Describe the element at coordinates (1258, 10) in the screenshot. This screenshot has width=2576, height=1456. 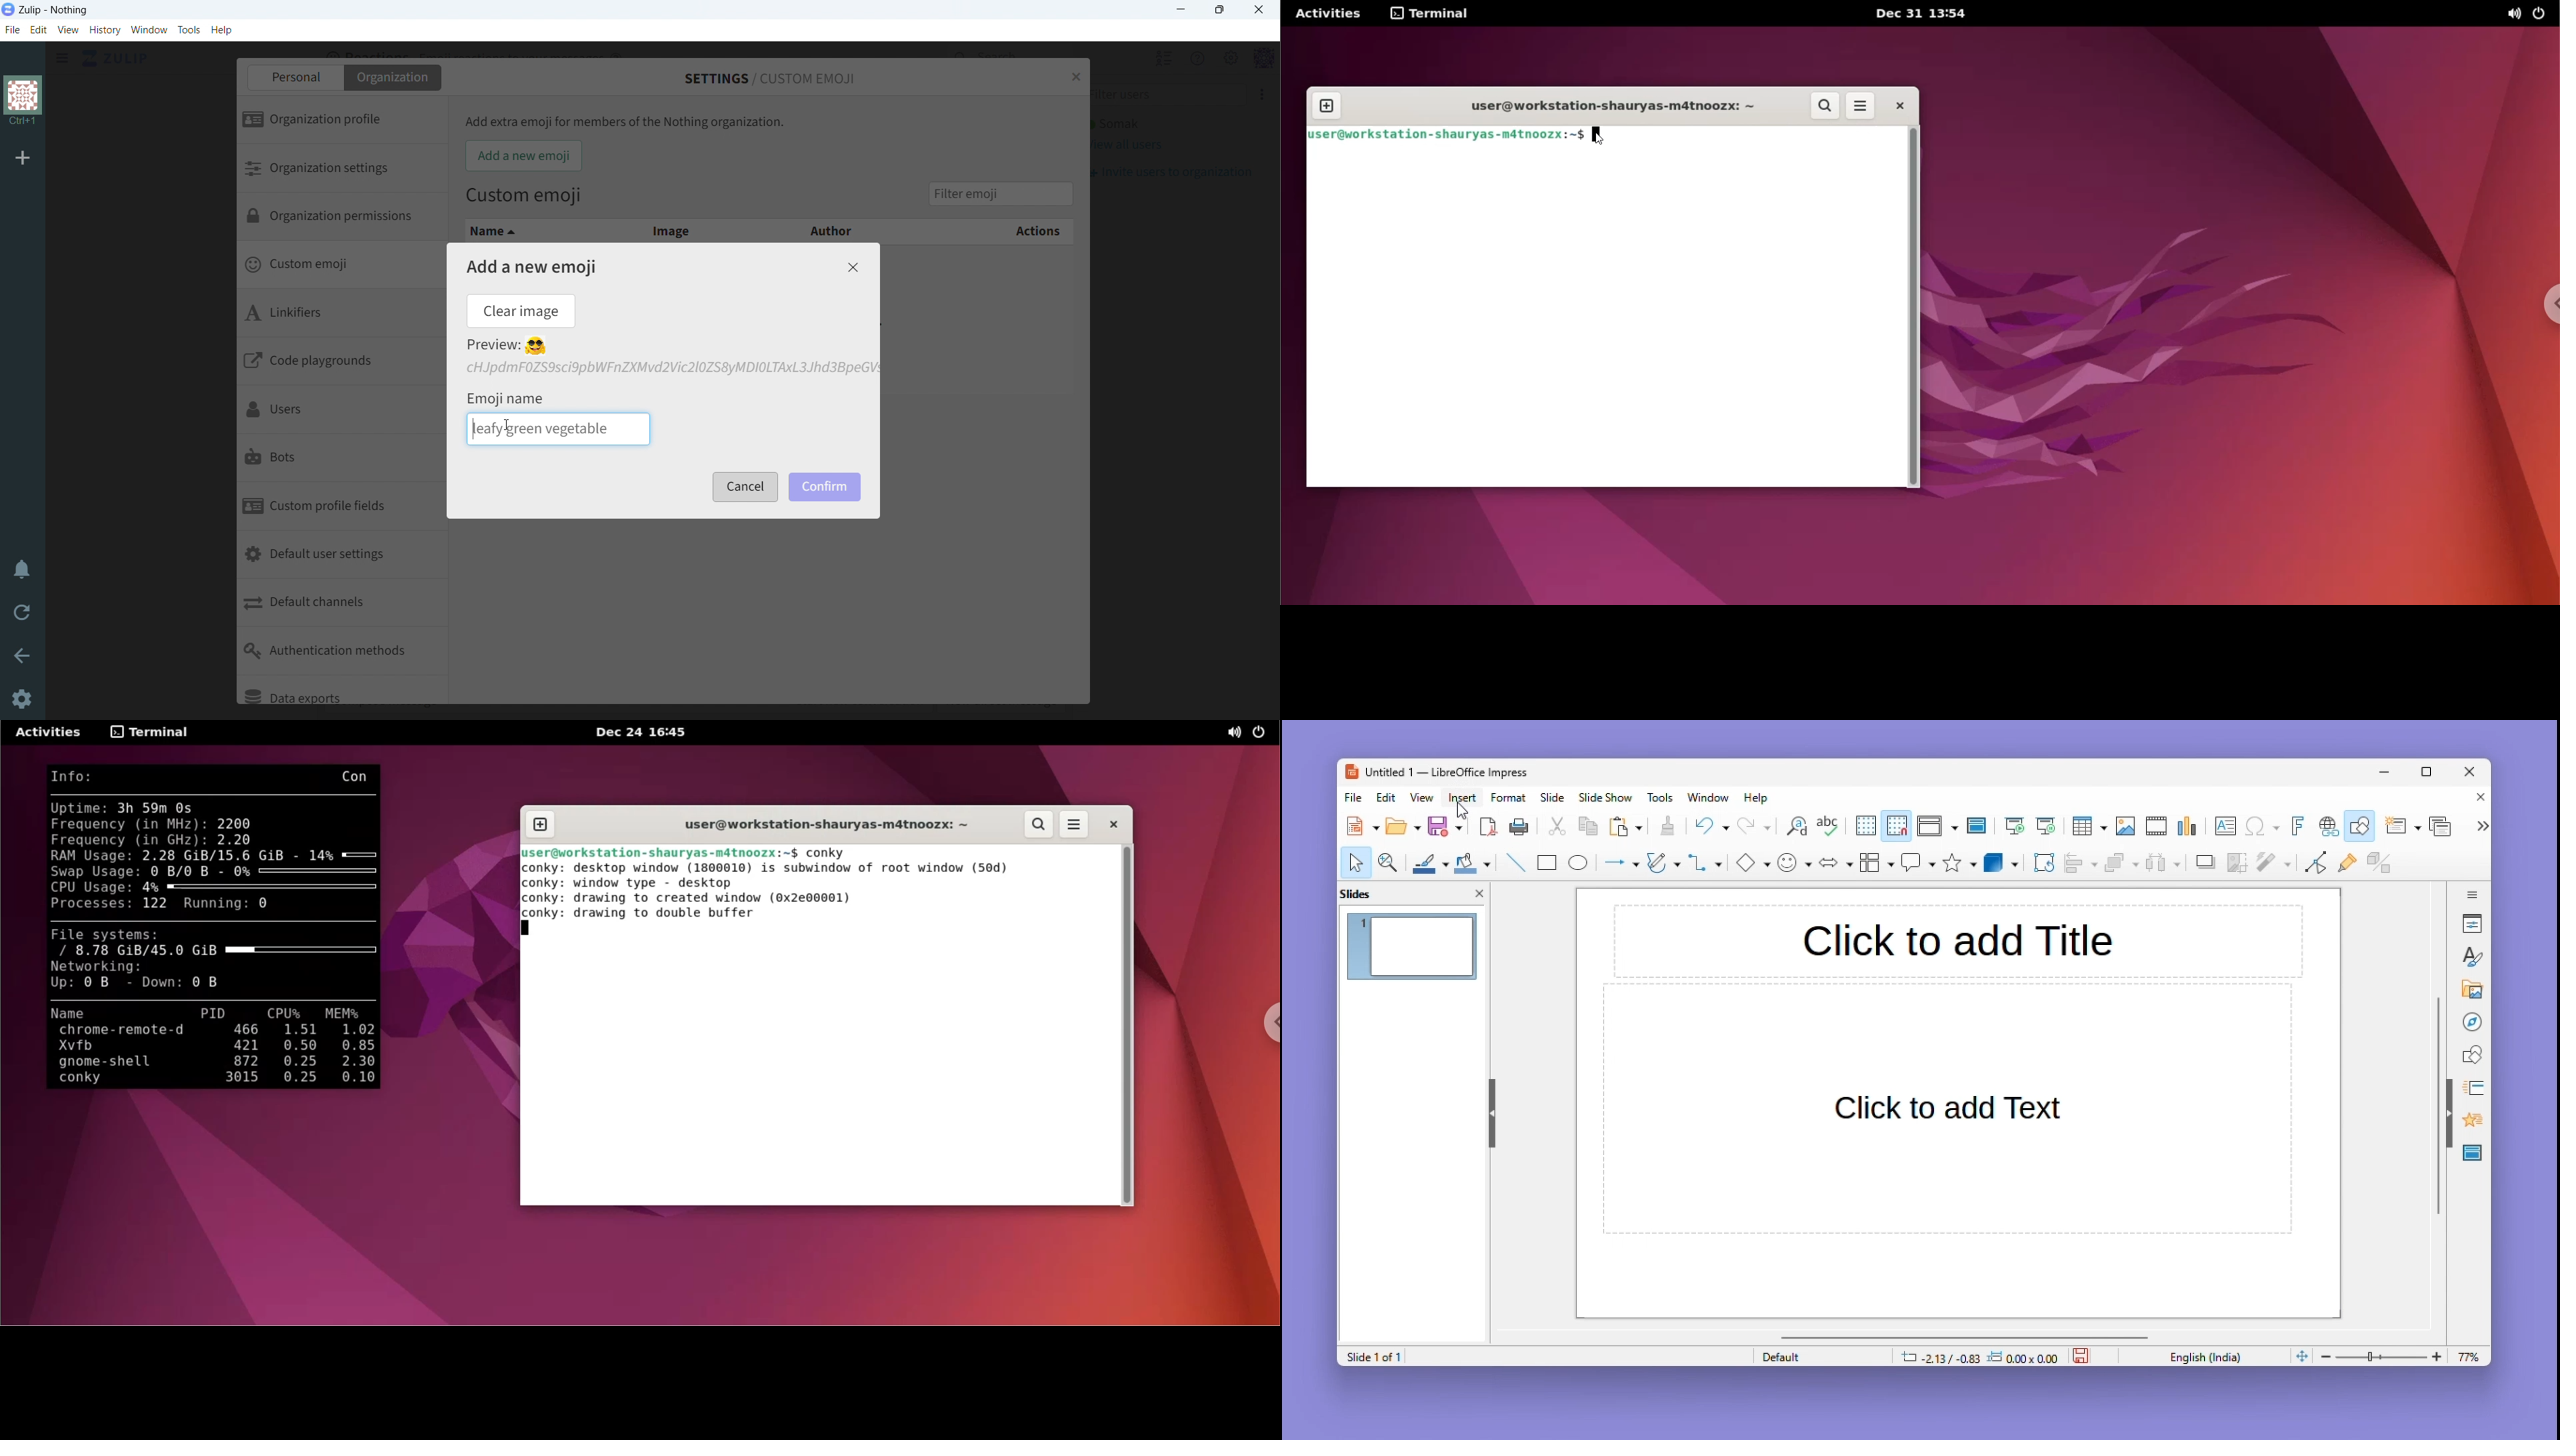
I see `close` at that location.